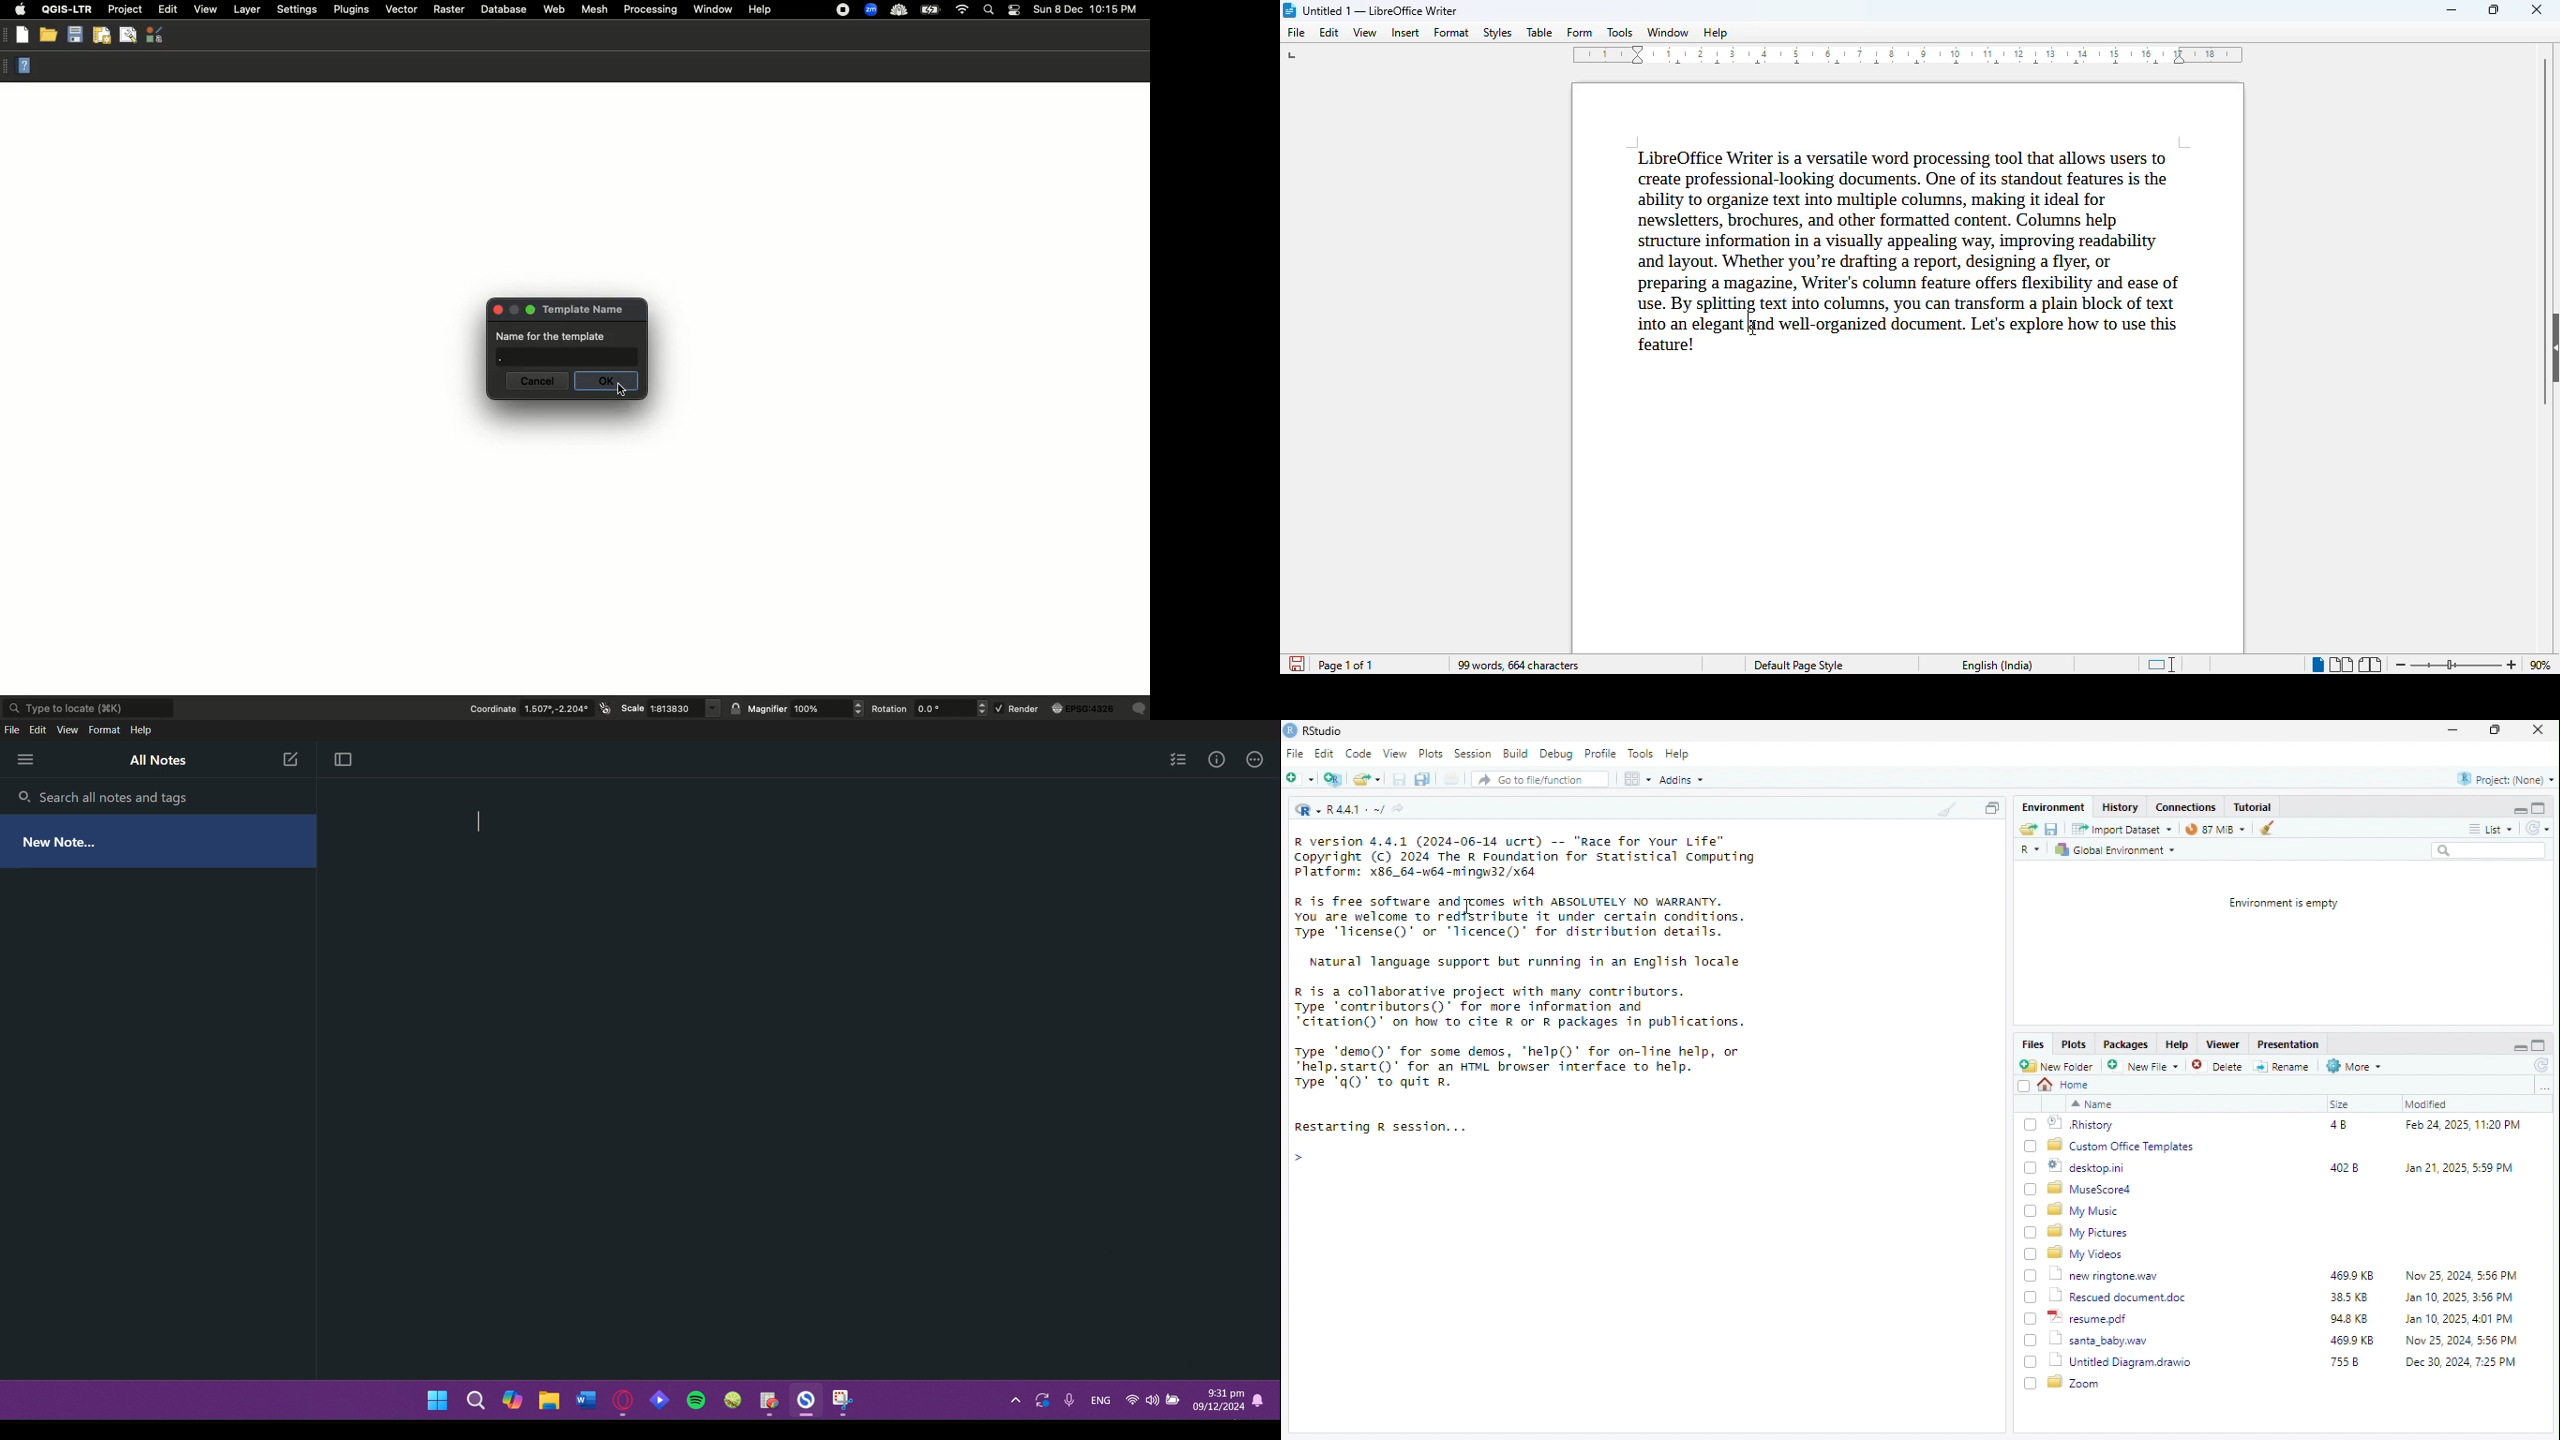  Describe the element at coordinates (2083, 1211) in the screenshot. I see `My Music` at that location.